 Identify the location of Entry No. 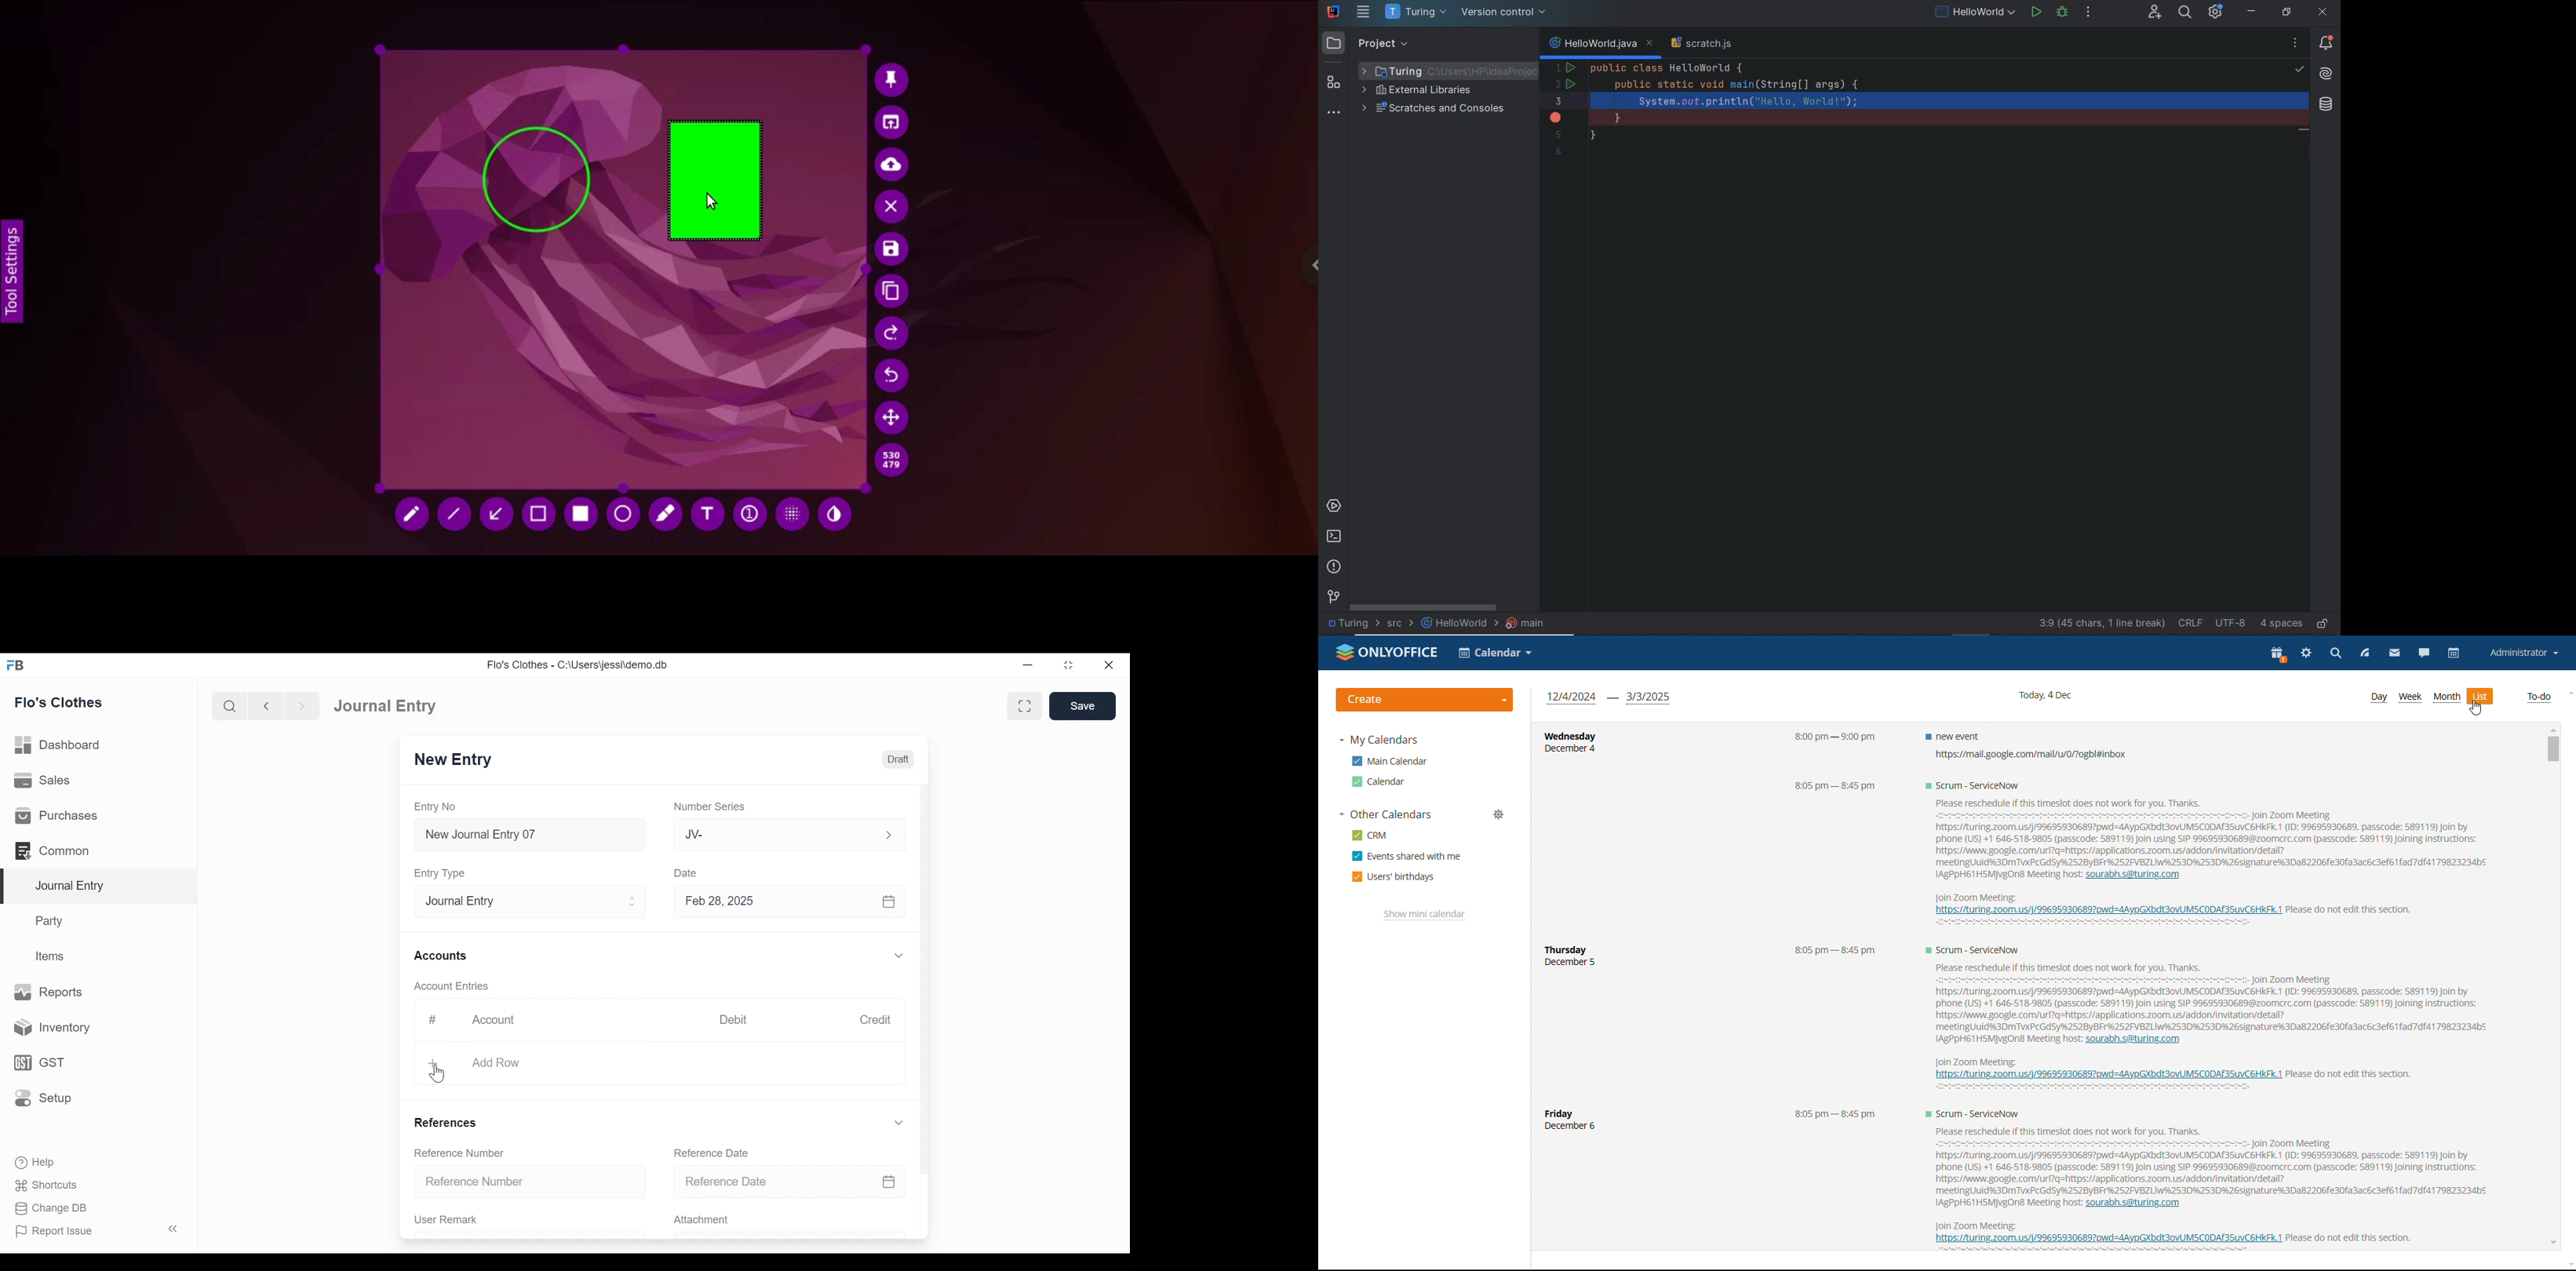
(435, 806).